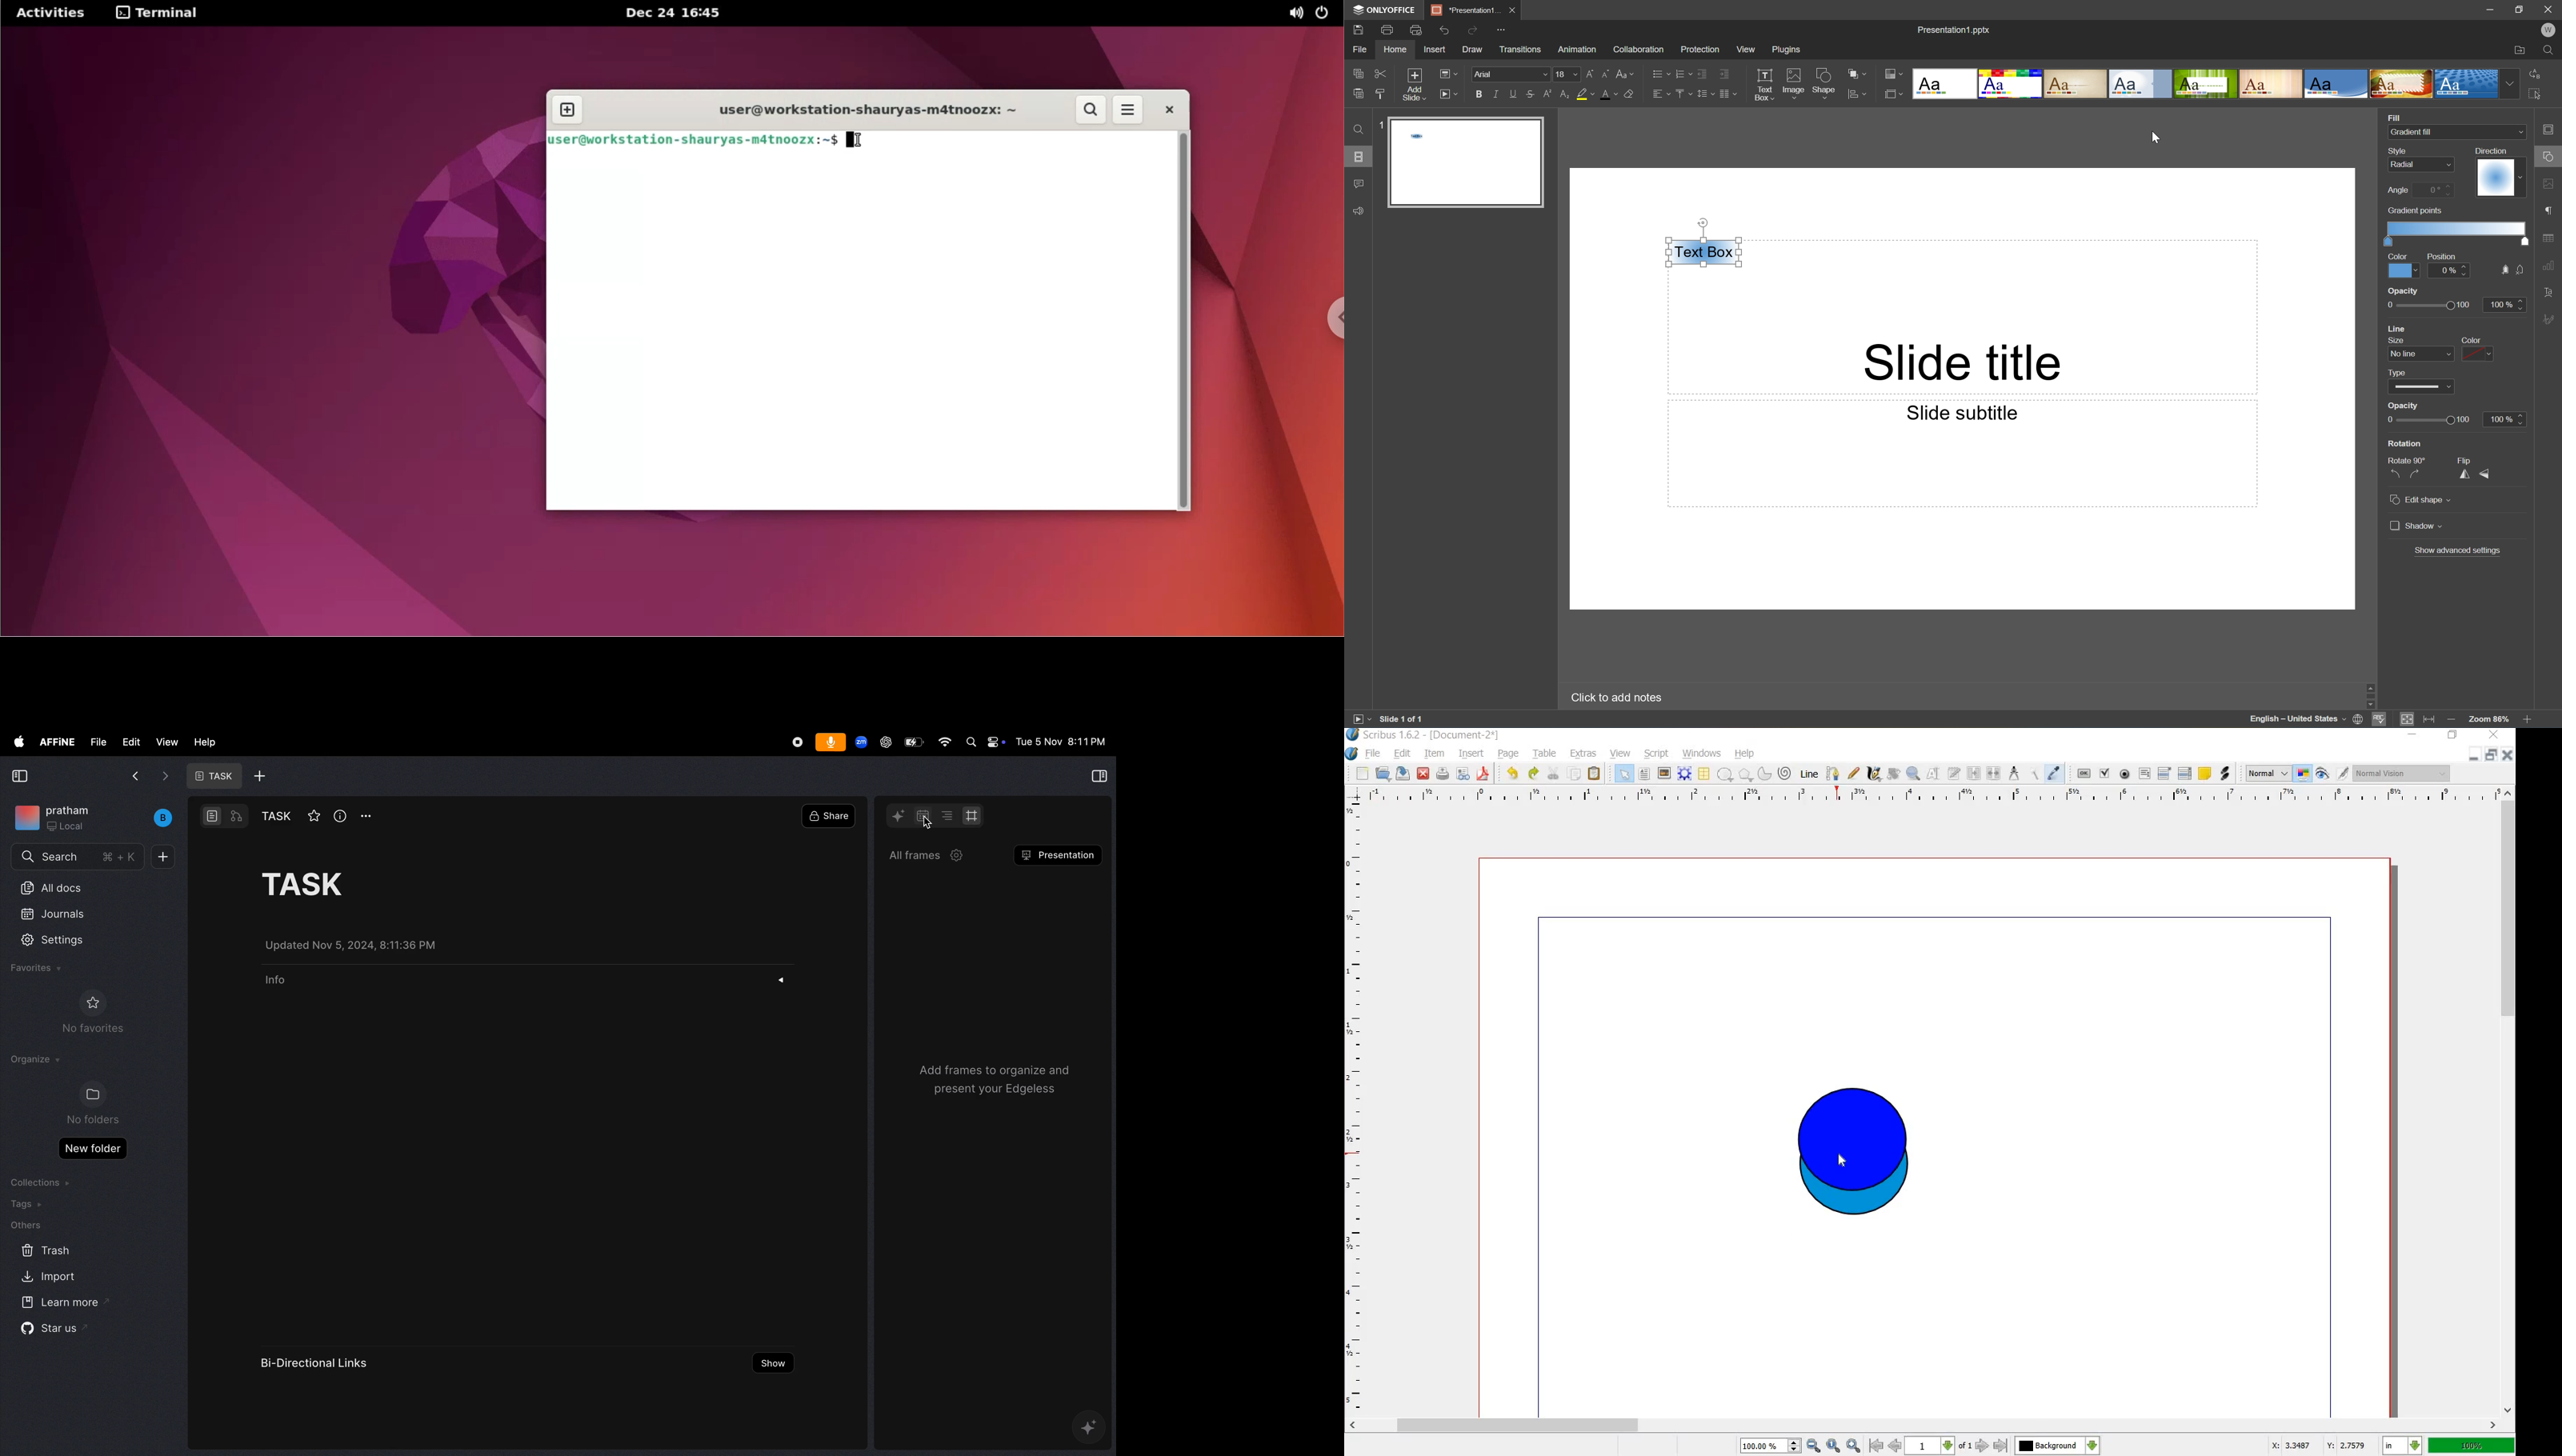 Image resolution: width=2576 pixels, height=1456 pixels. I want to click on Style, so click(2396, 150).